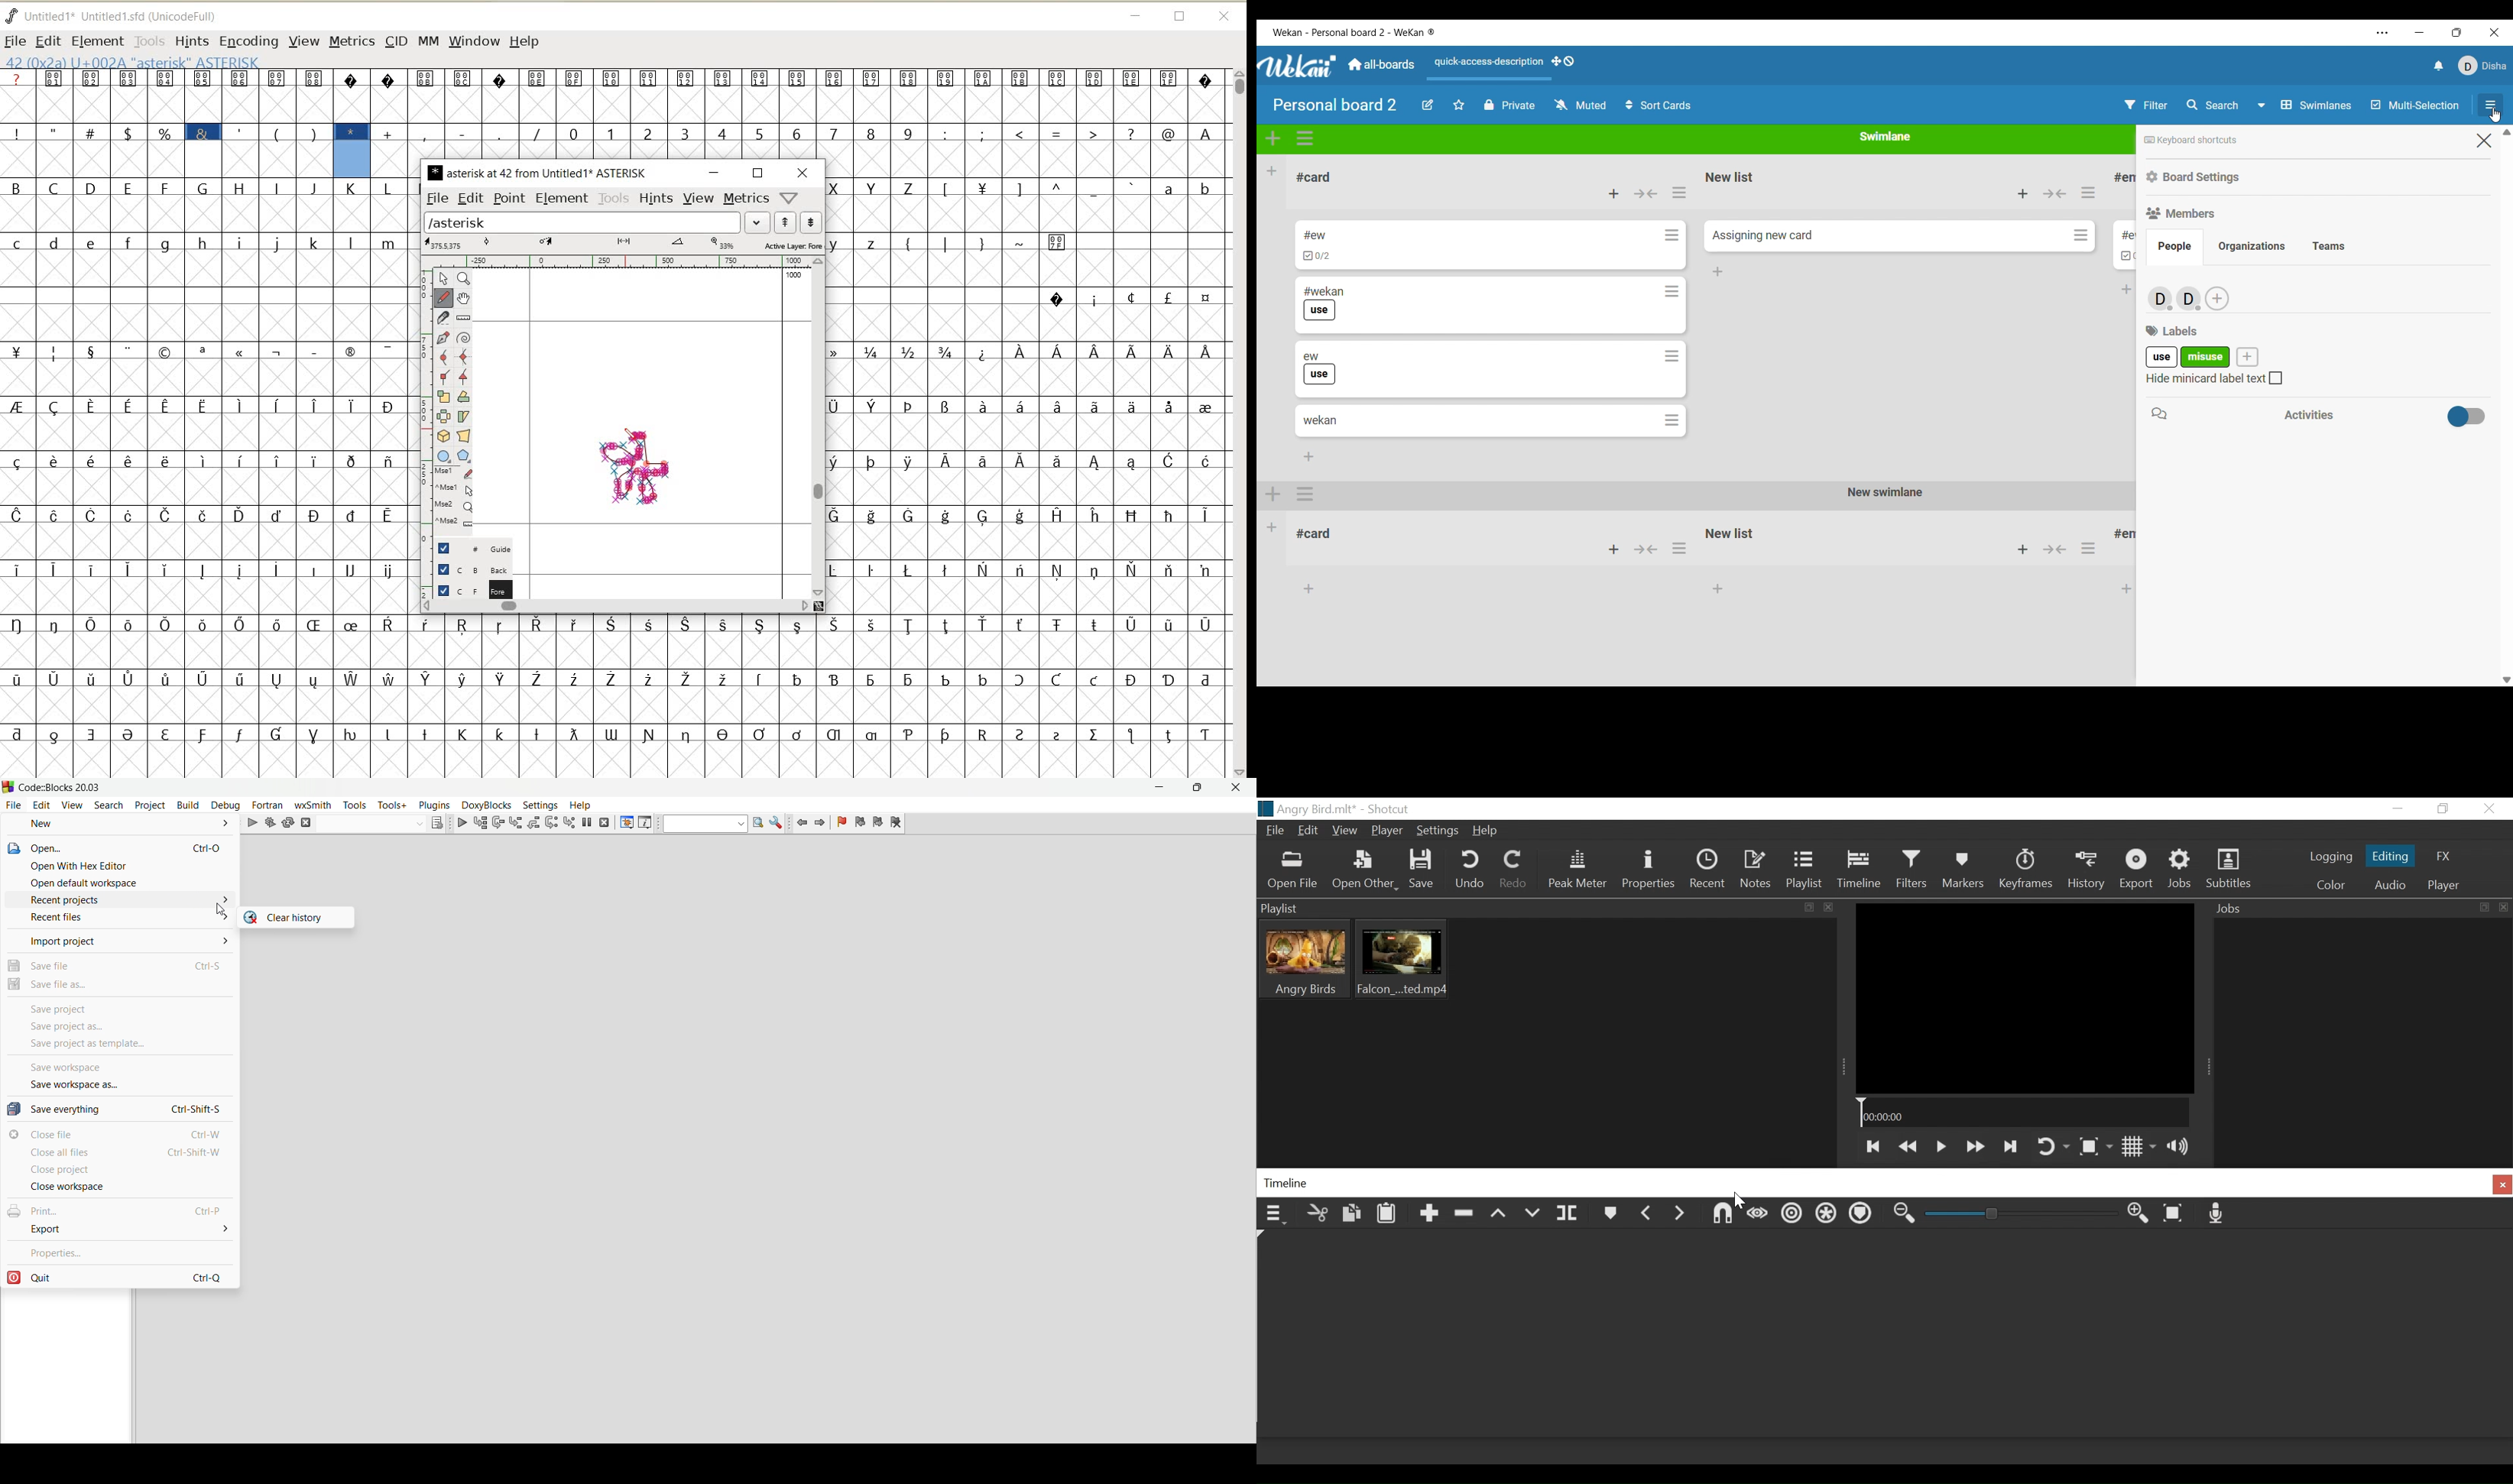  I want to click on Main dashboard, so click(1381, 64).